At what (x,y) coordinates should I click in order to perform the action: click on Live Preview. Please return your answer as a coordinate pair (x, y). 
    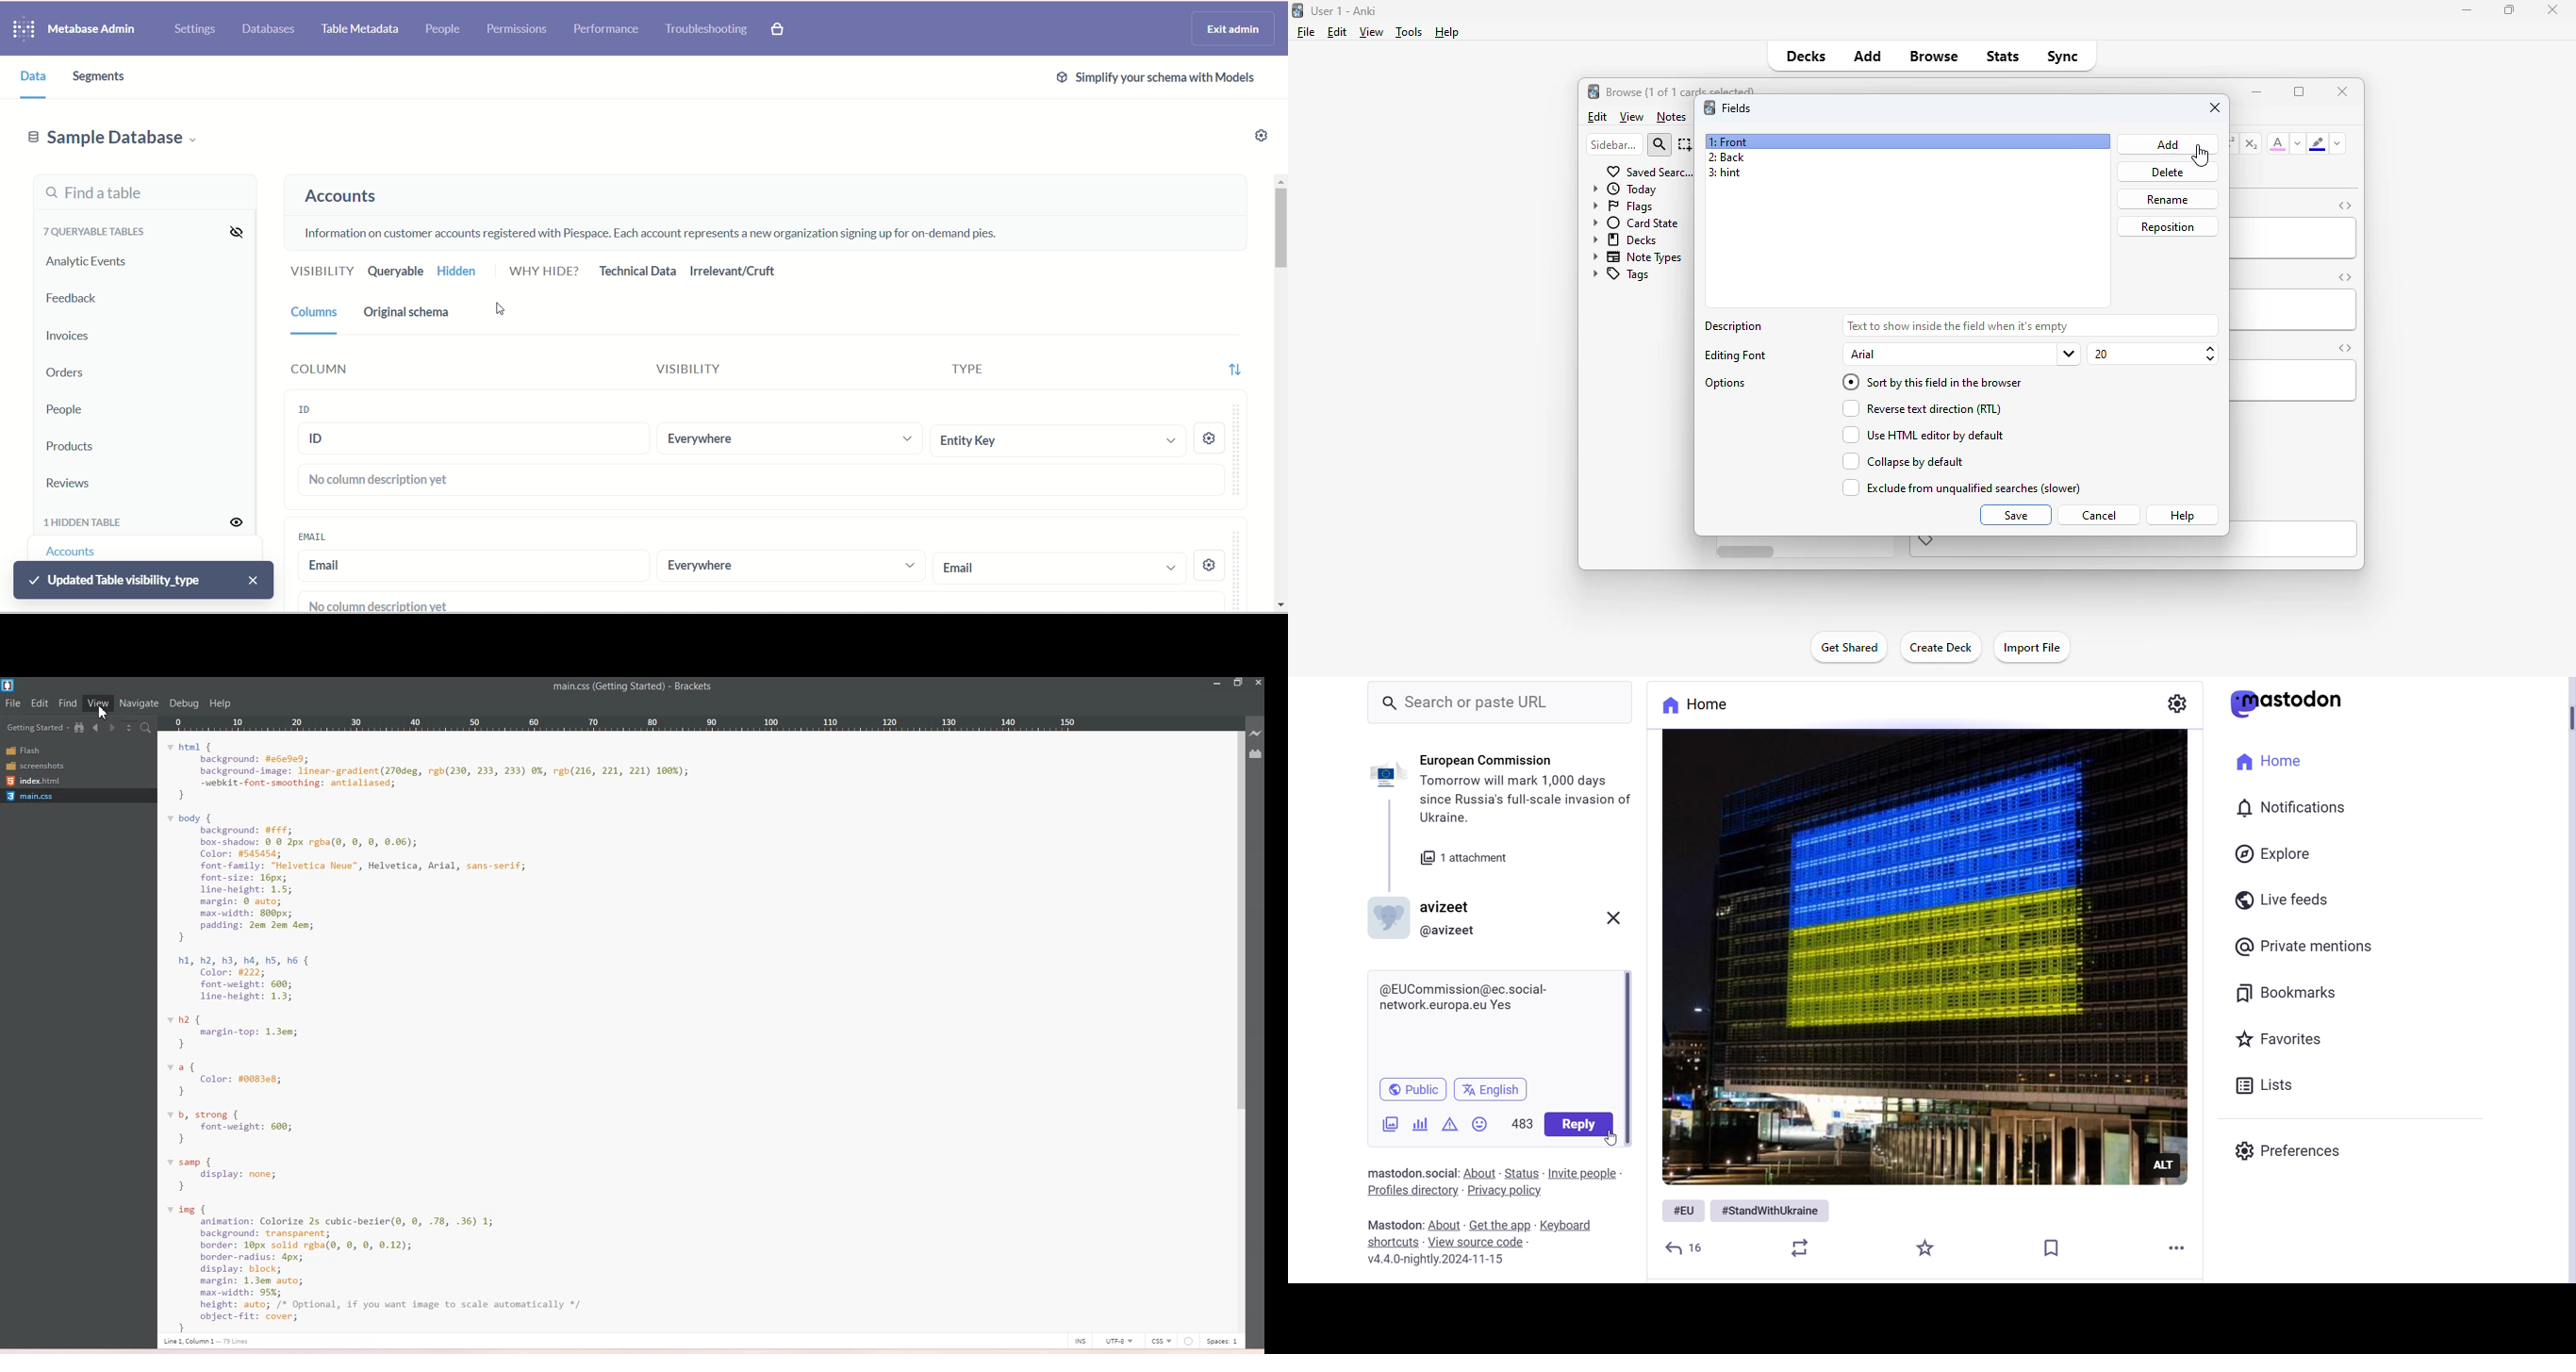
    Looking at the image, I should click on (1257, 733).